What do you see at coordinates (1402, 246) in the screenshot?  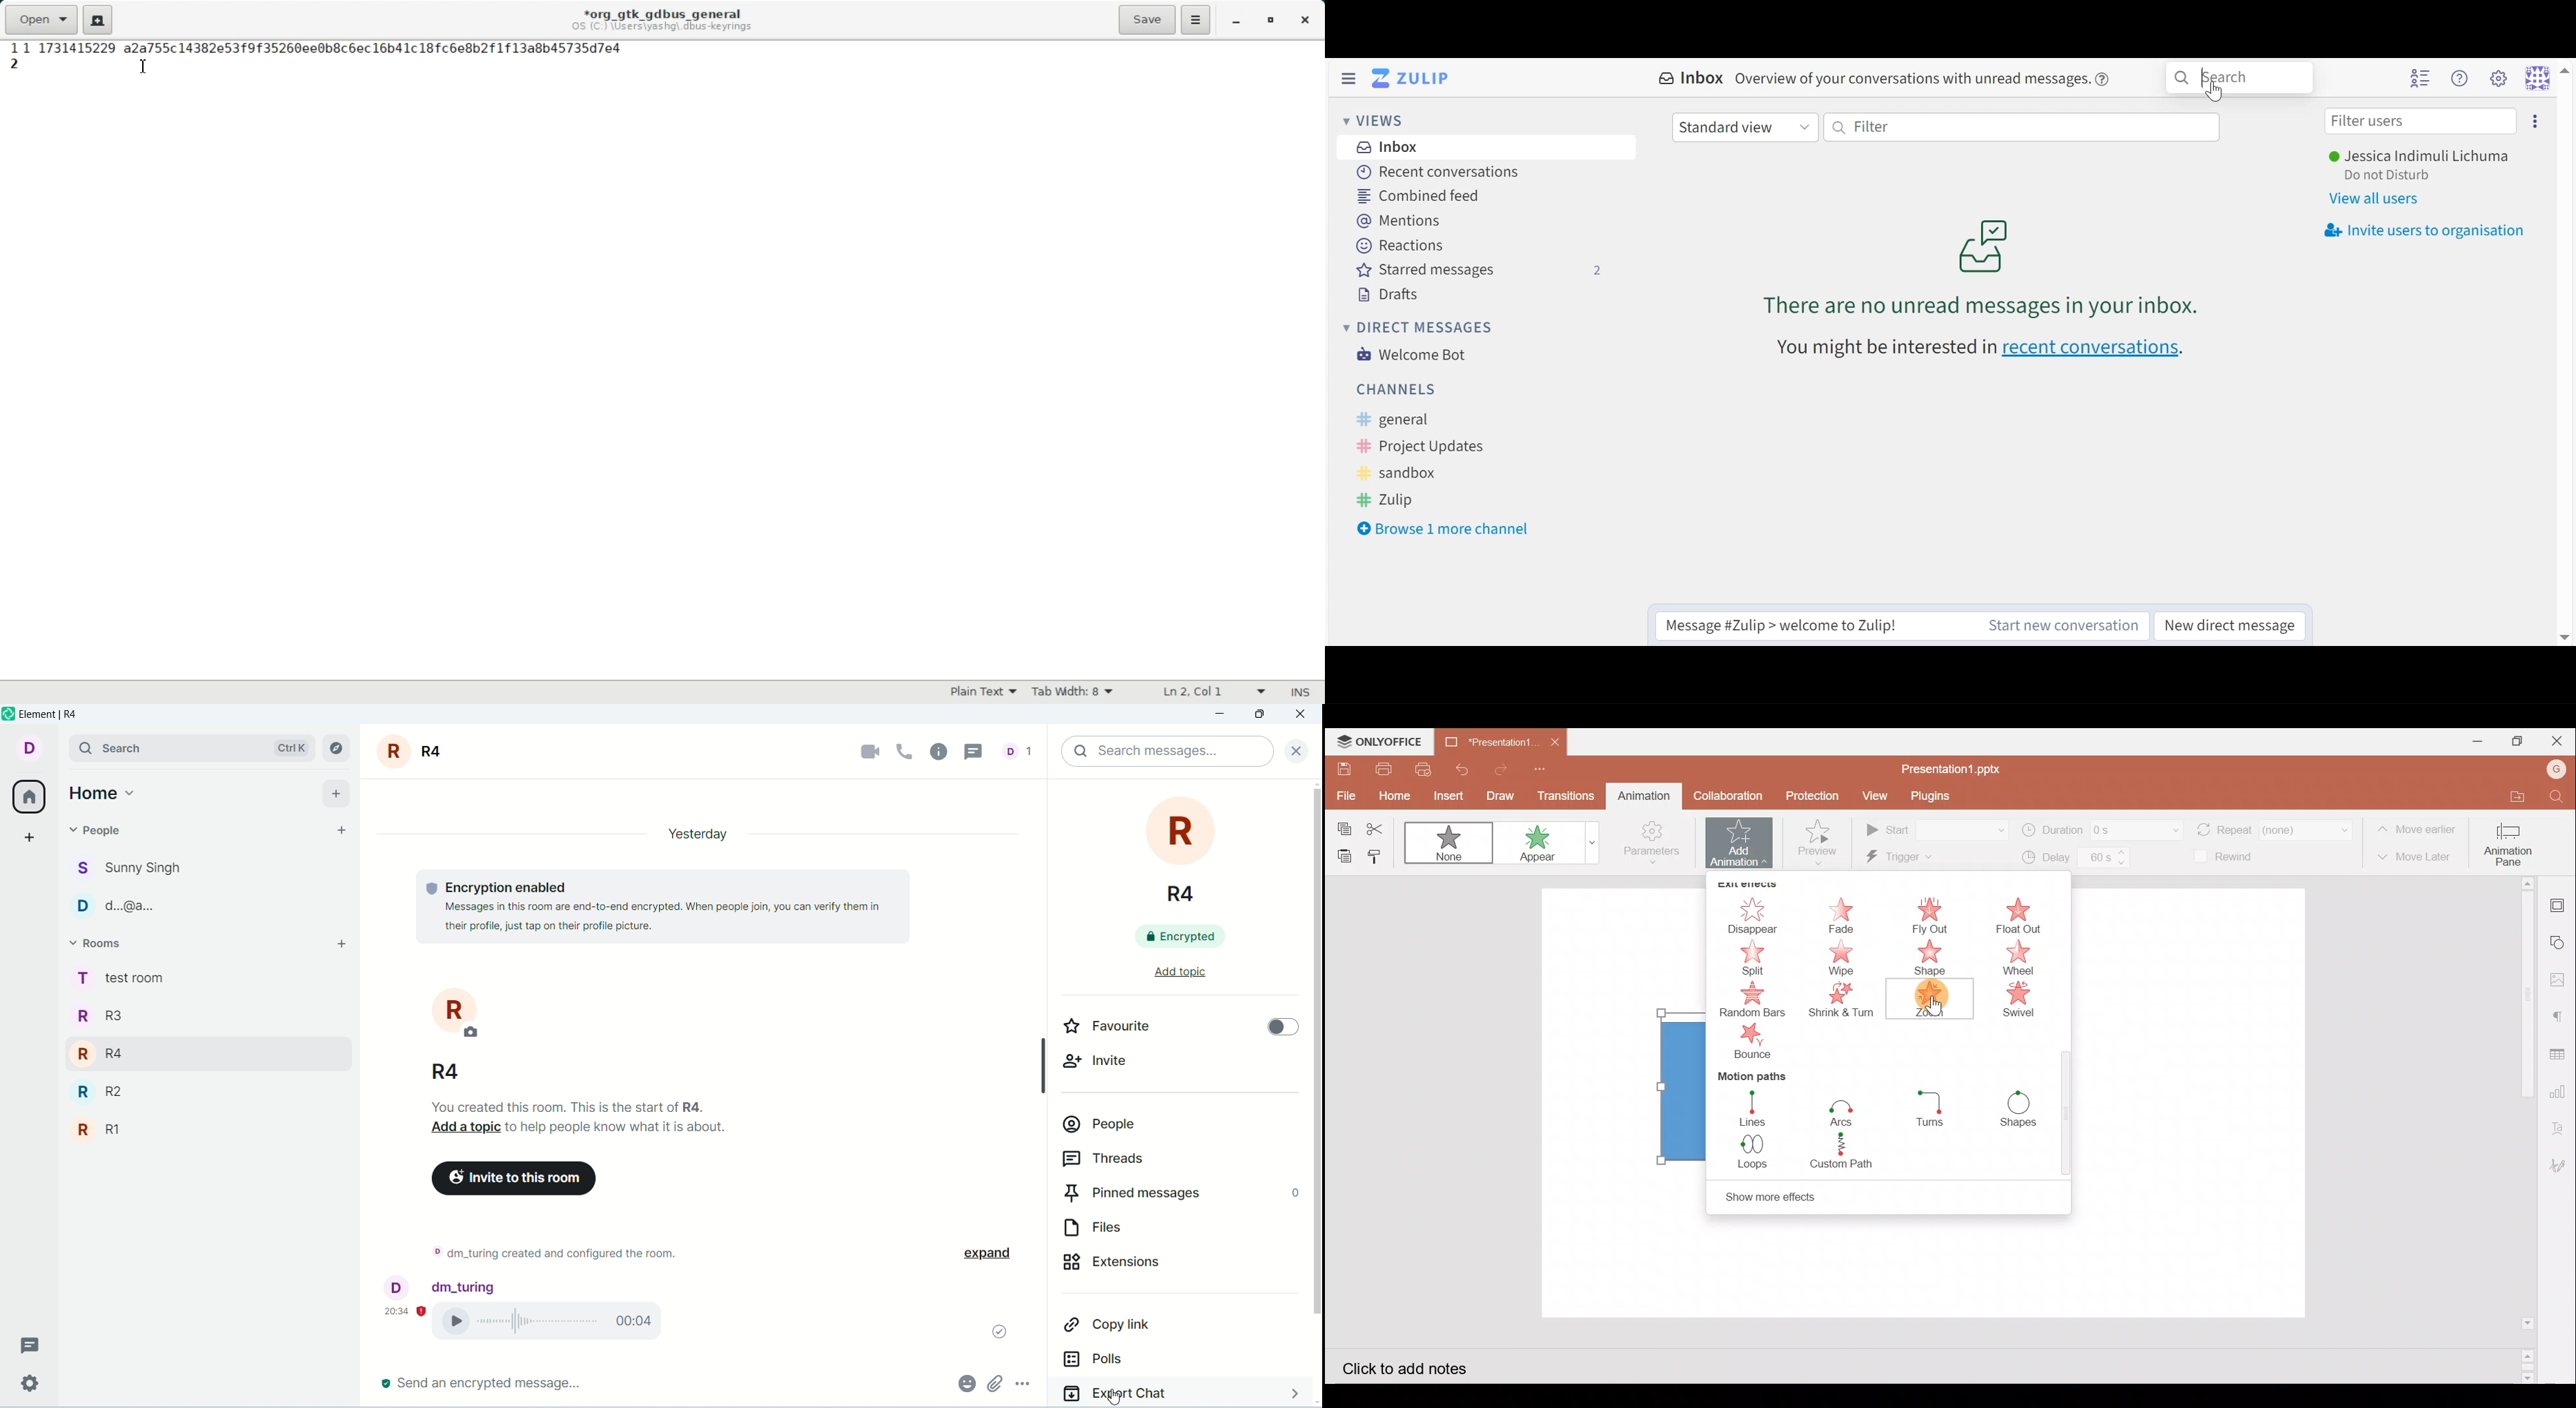 I see `Reactions` at bounding box center [1402, 246].